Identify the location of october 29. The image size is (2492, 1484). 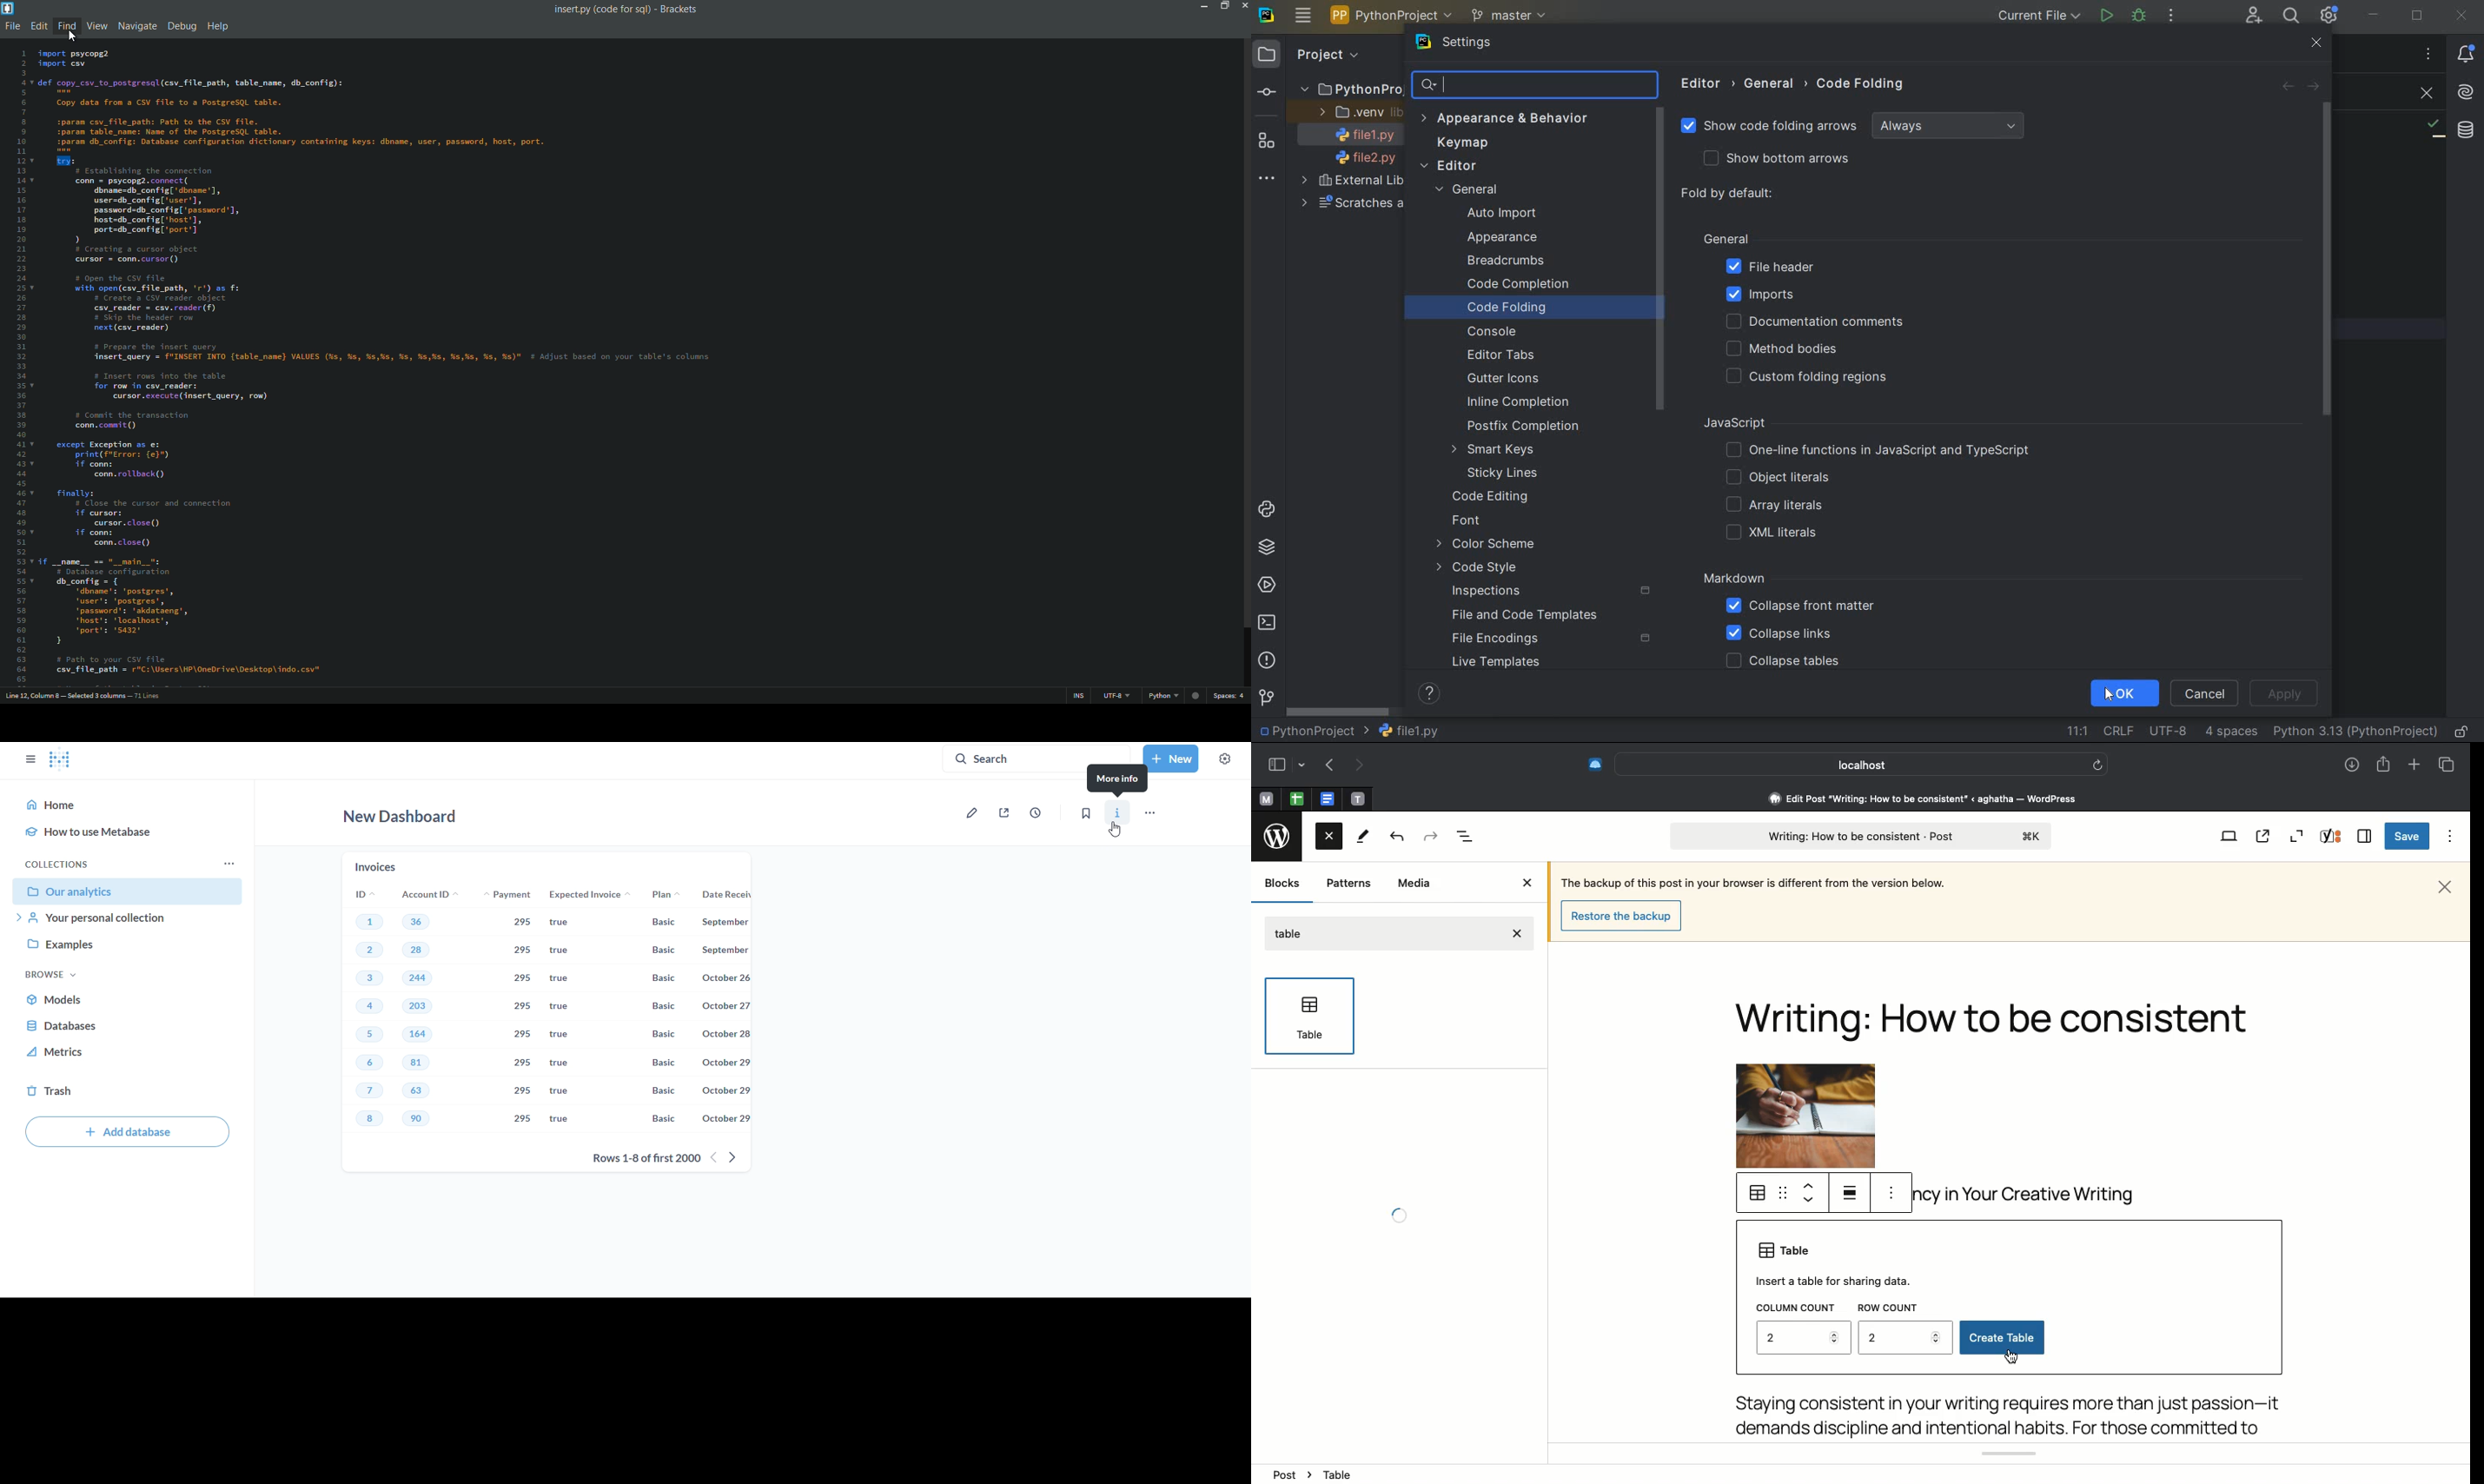
(725, 1120).